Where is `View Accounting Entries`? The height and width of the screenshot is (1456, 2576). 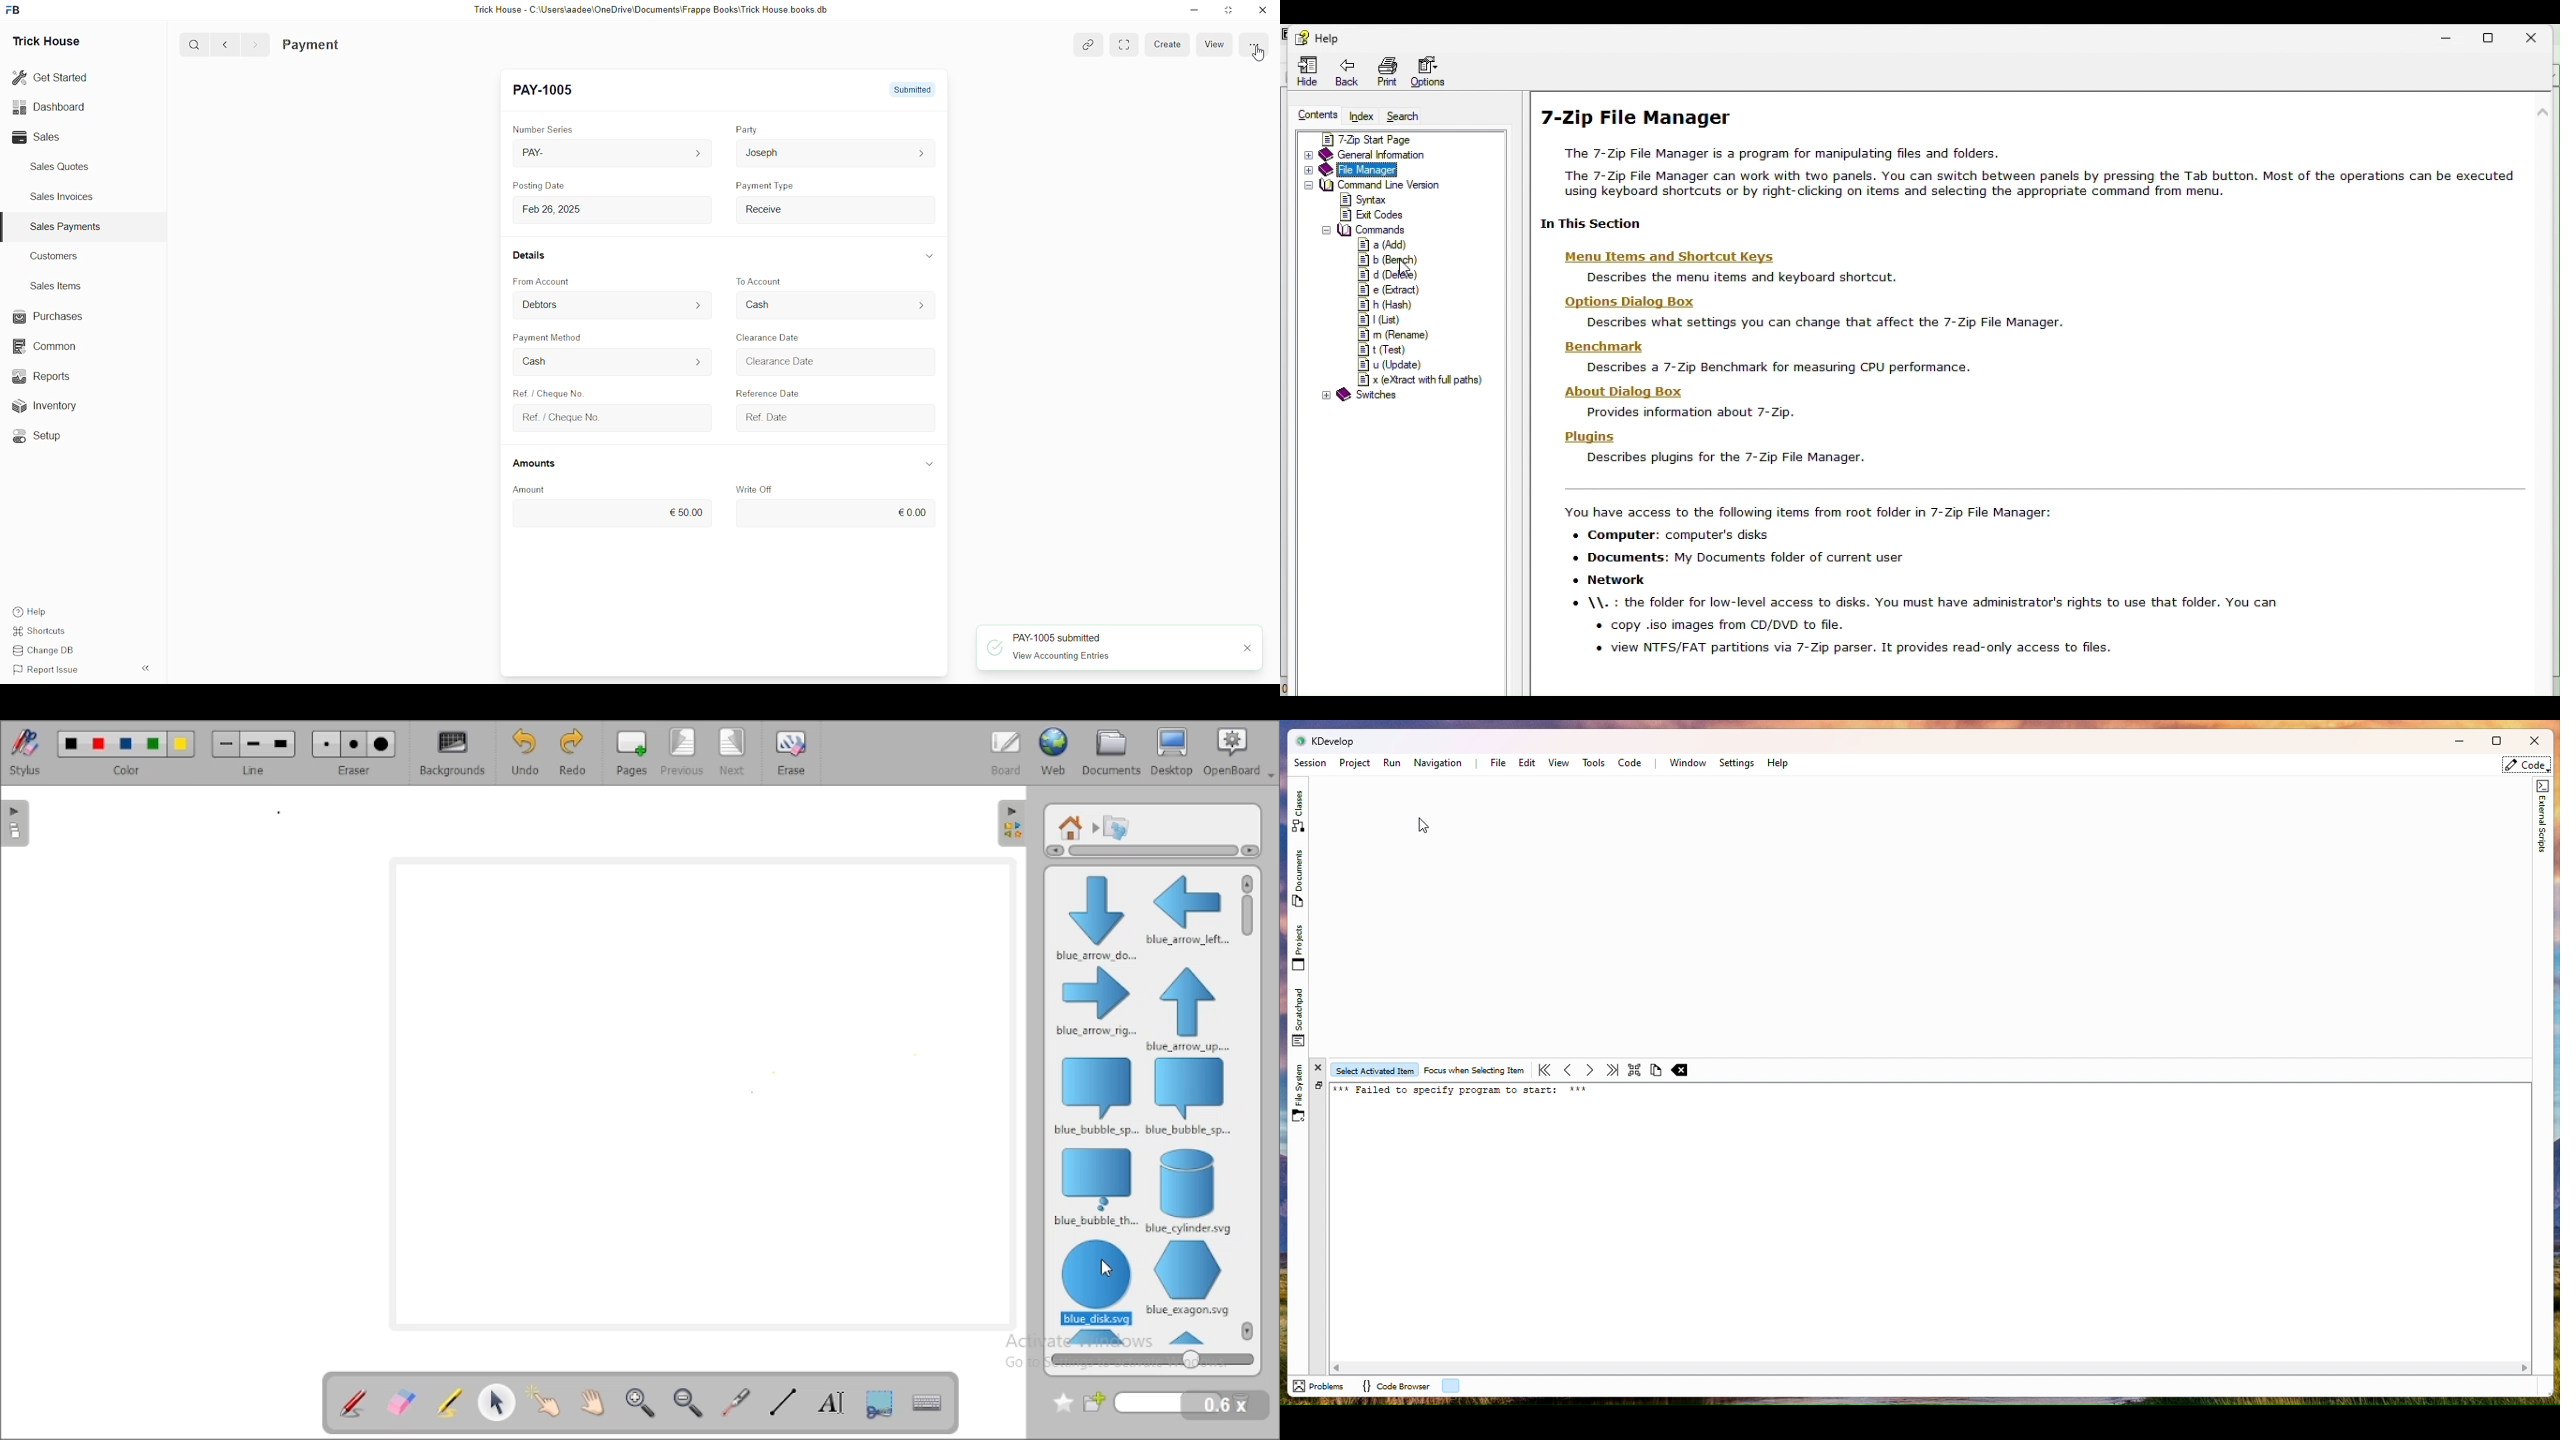 View Accounting Entries is located at coordinates (1057, 656).